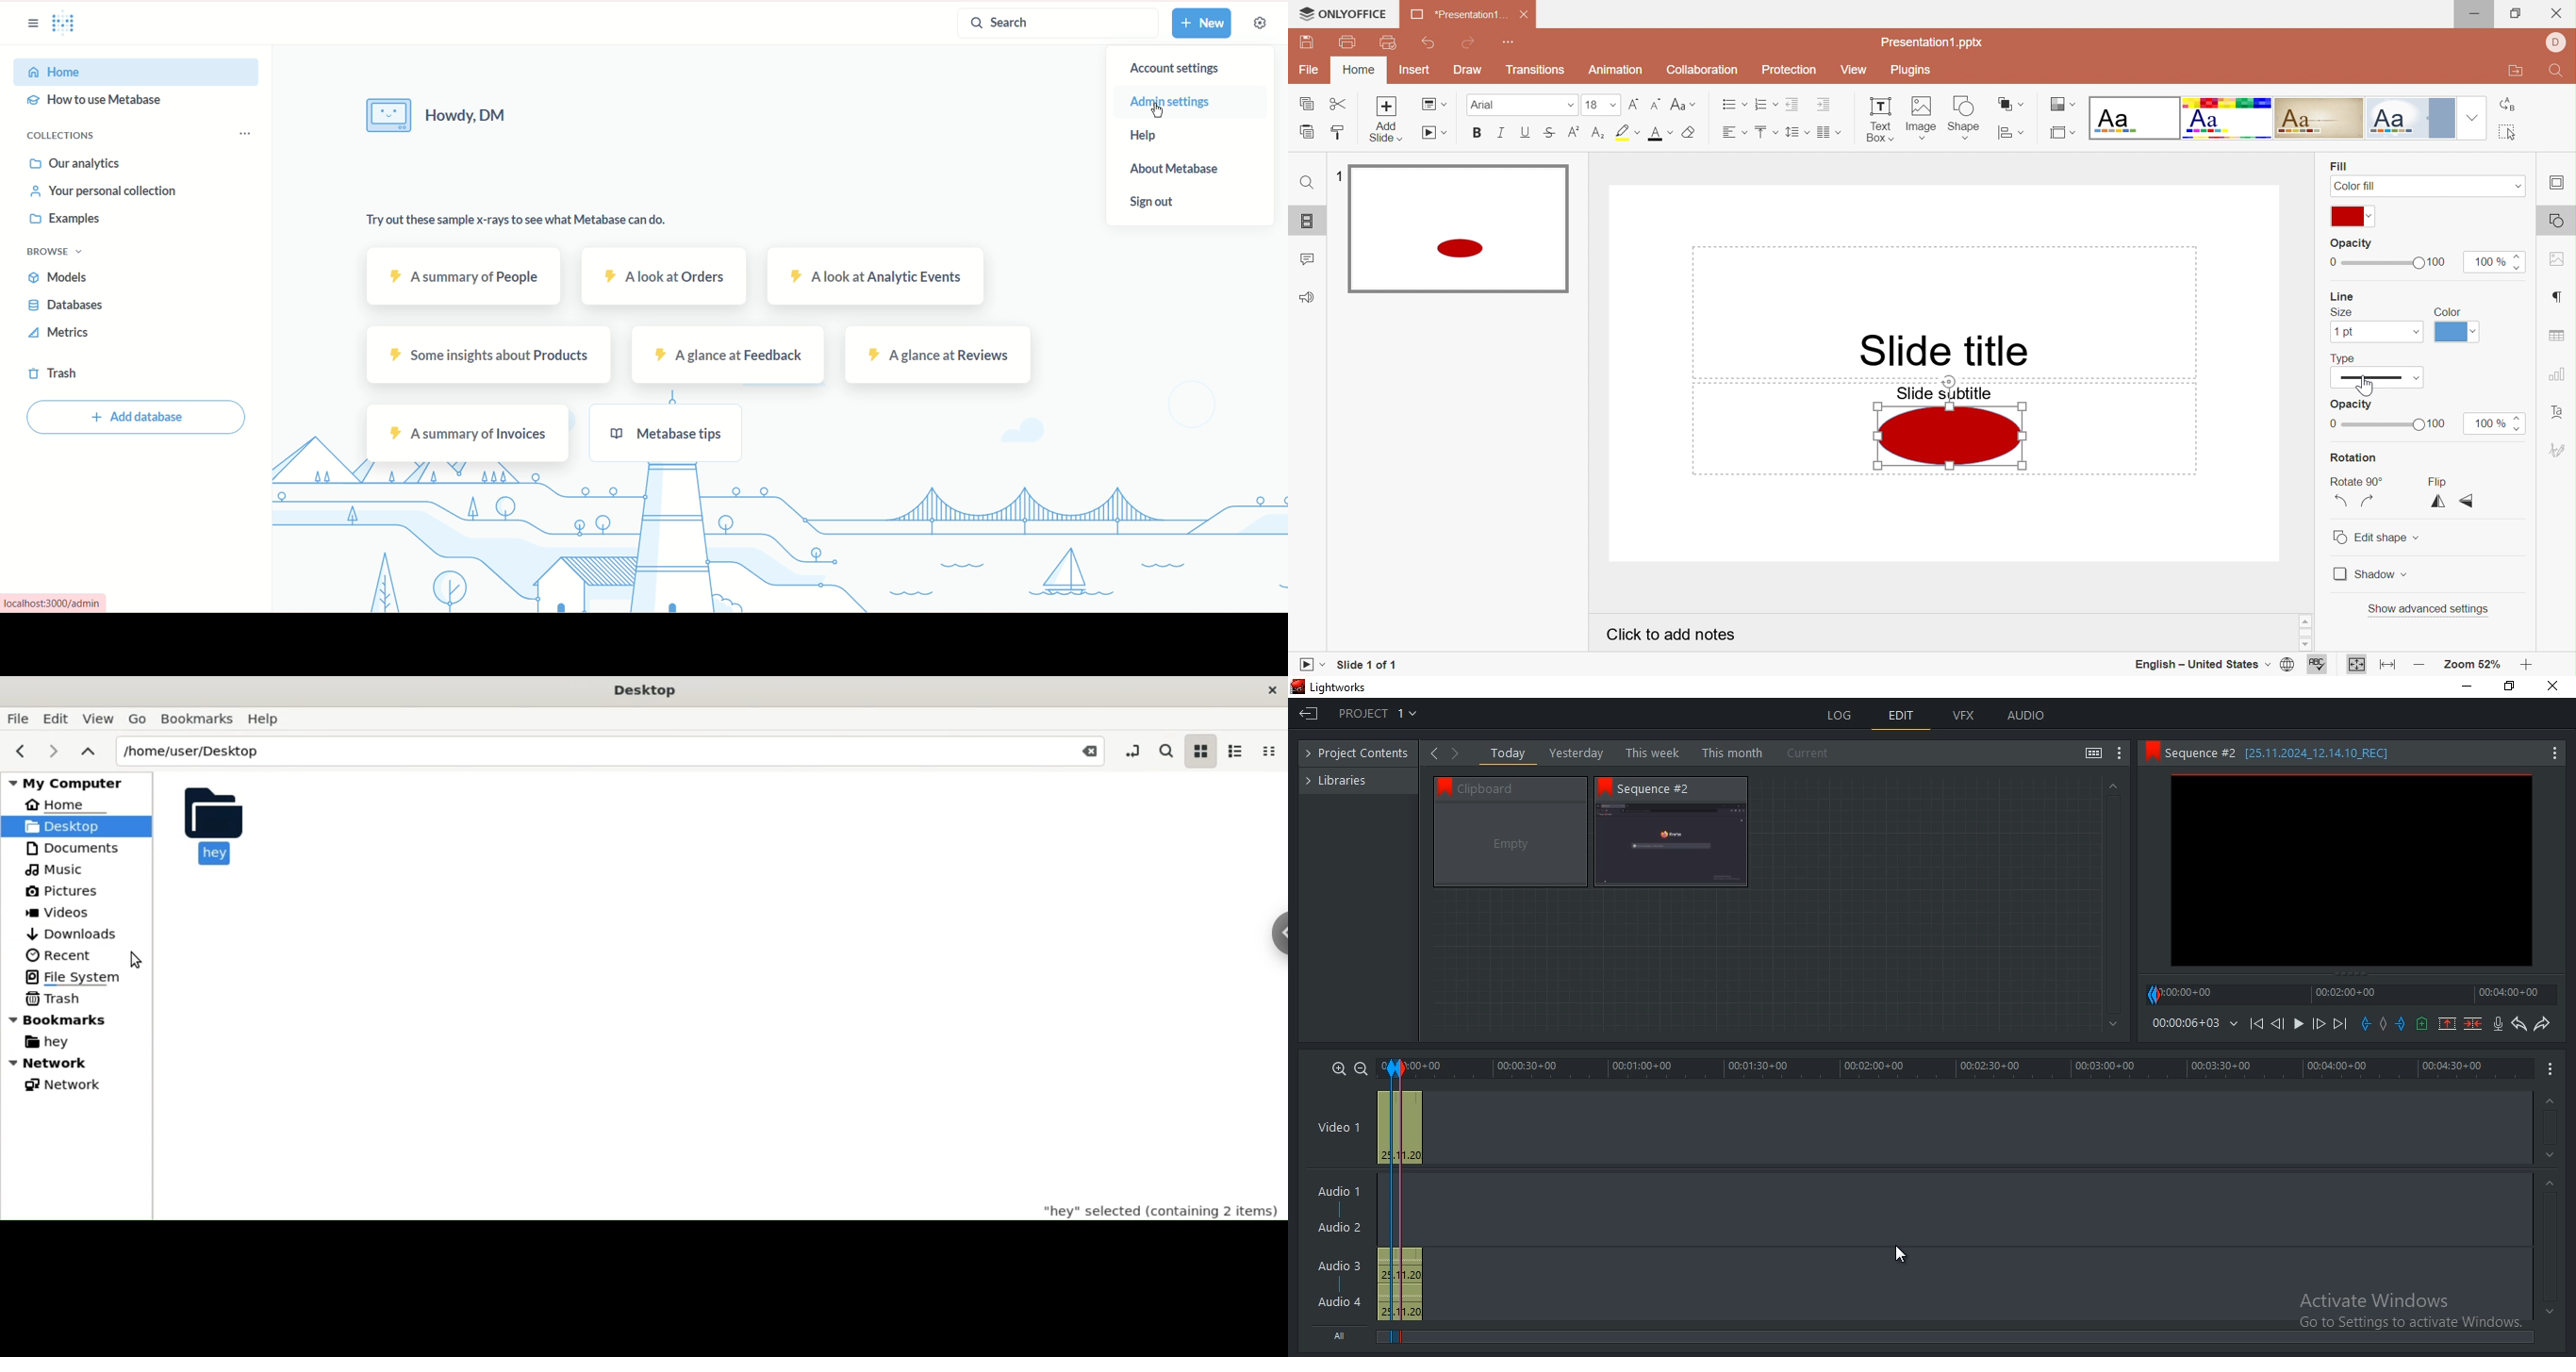  I want to click on Start slideshow, so click(1436, 134).